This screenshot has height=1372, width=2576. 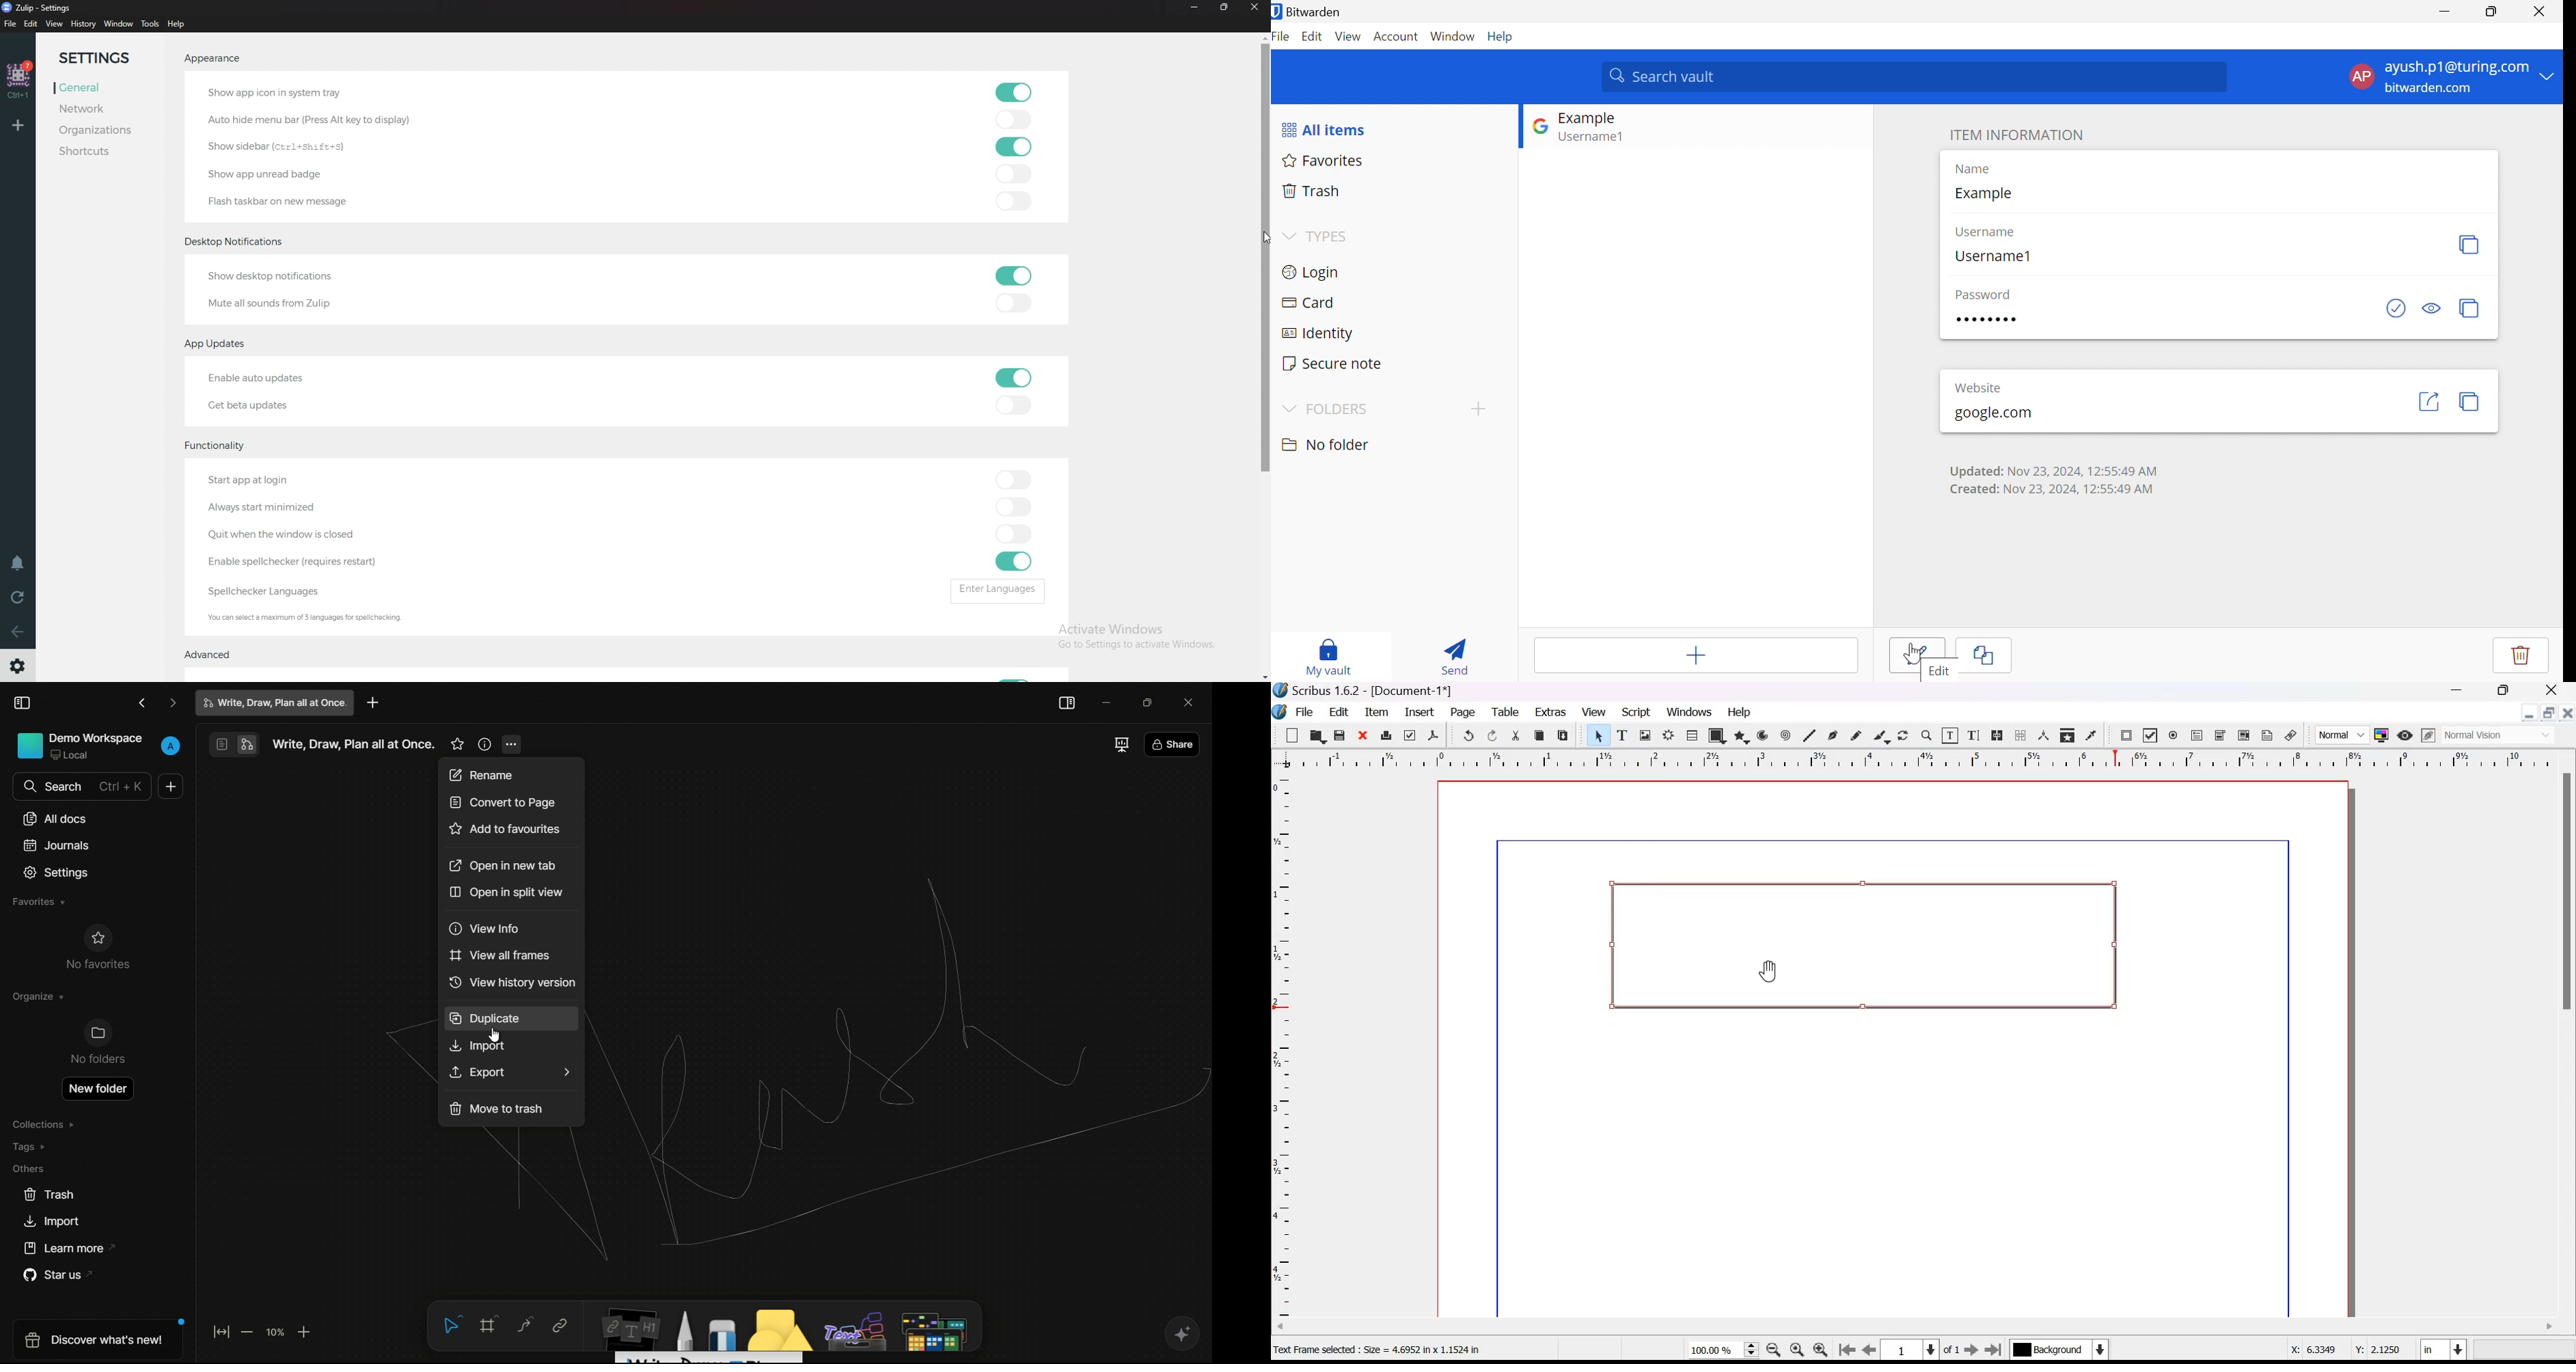 I want to click on Settings, so click(x=20, y=664).